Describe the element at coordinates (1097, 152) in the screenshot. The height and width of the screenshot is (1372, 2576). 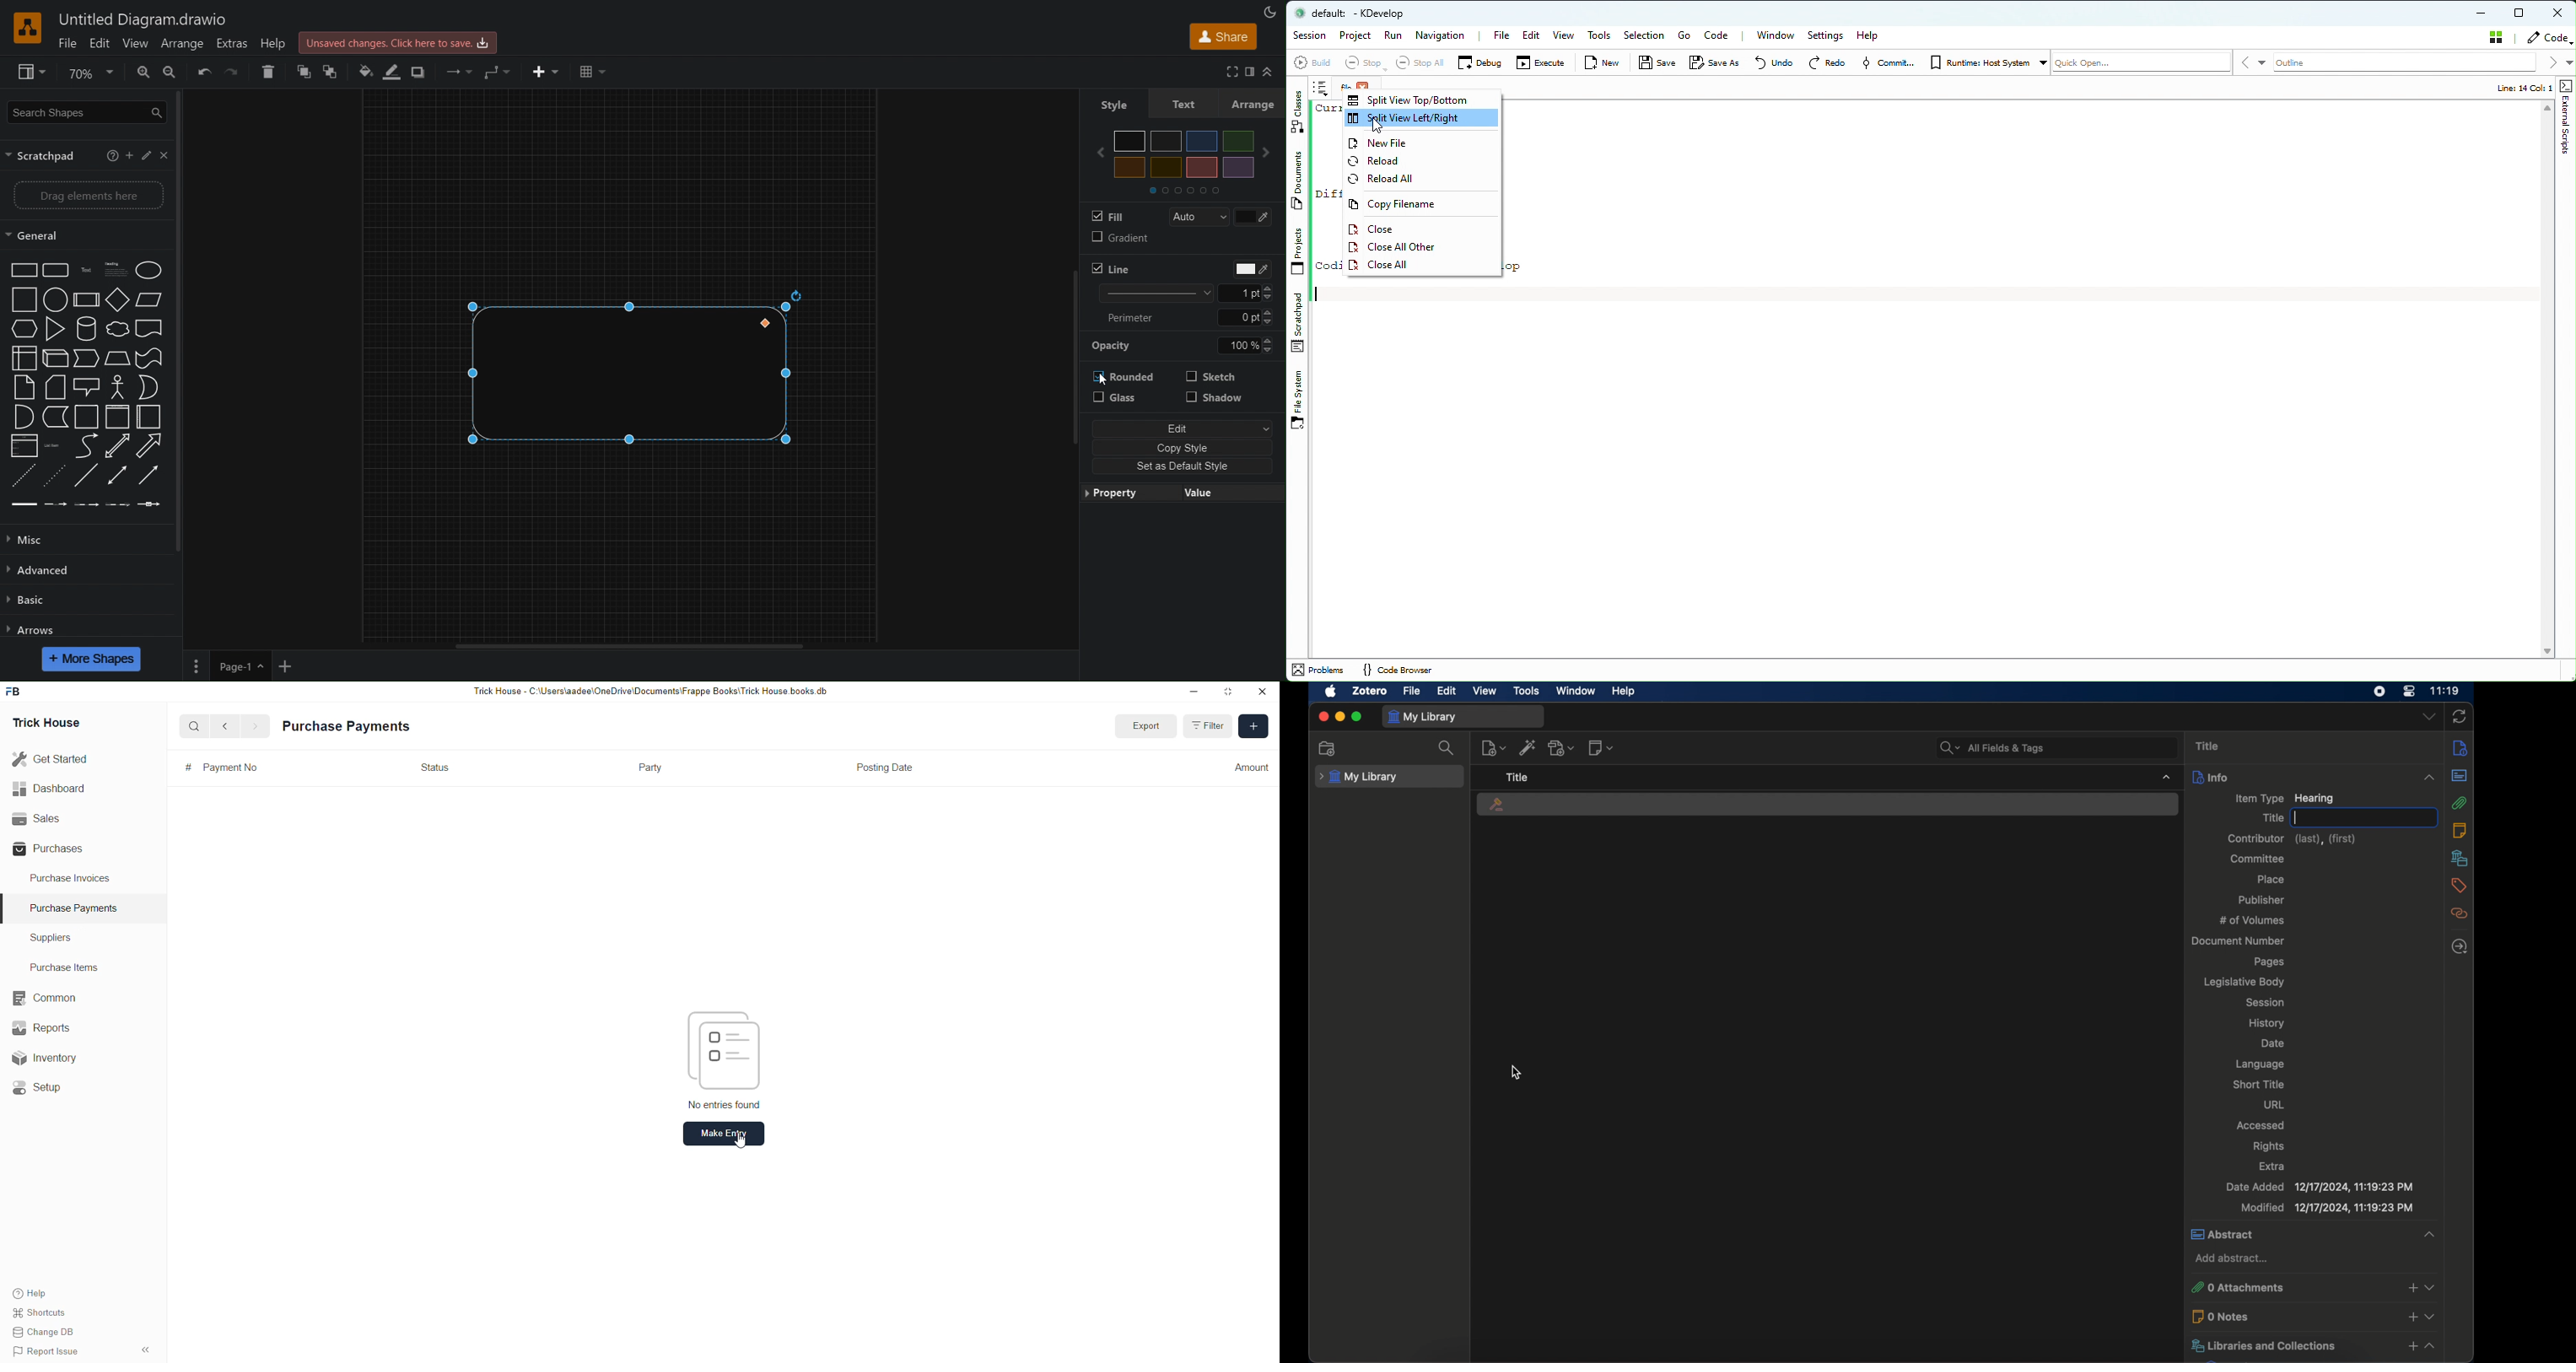
I see `back` at that location.